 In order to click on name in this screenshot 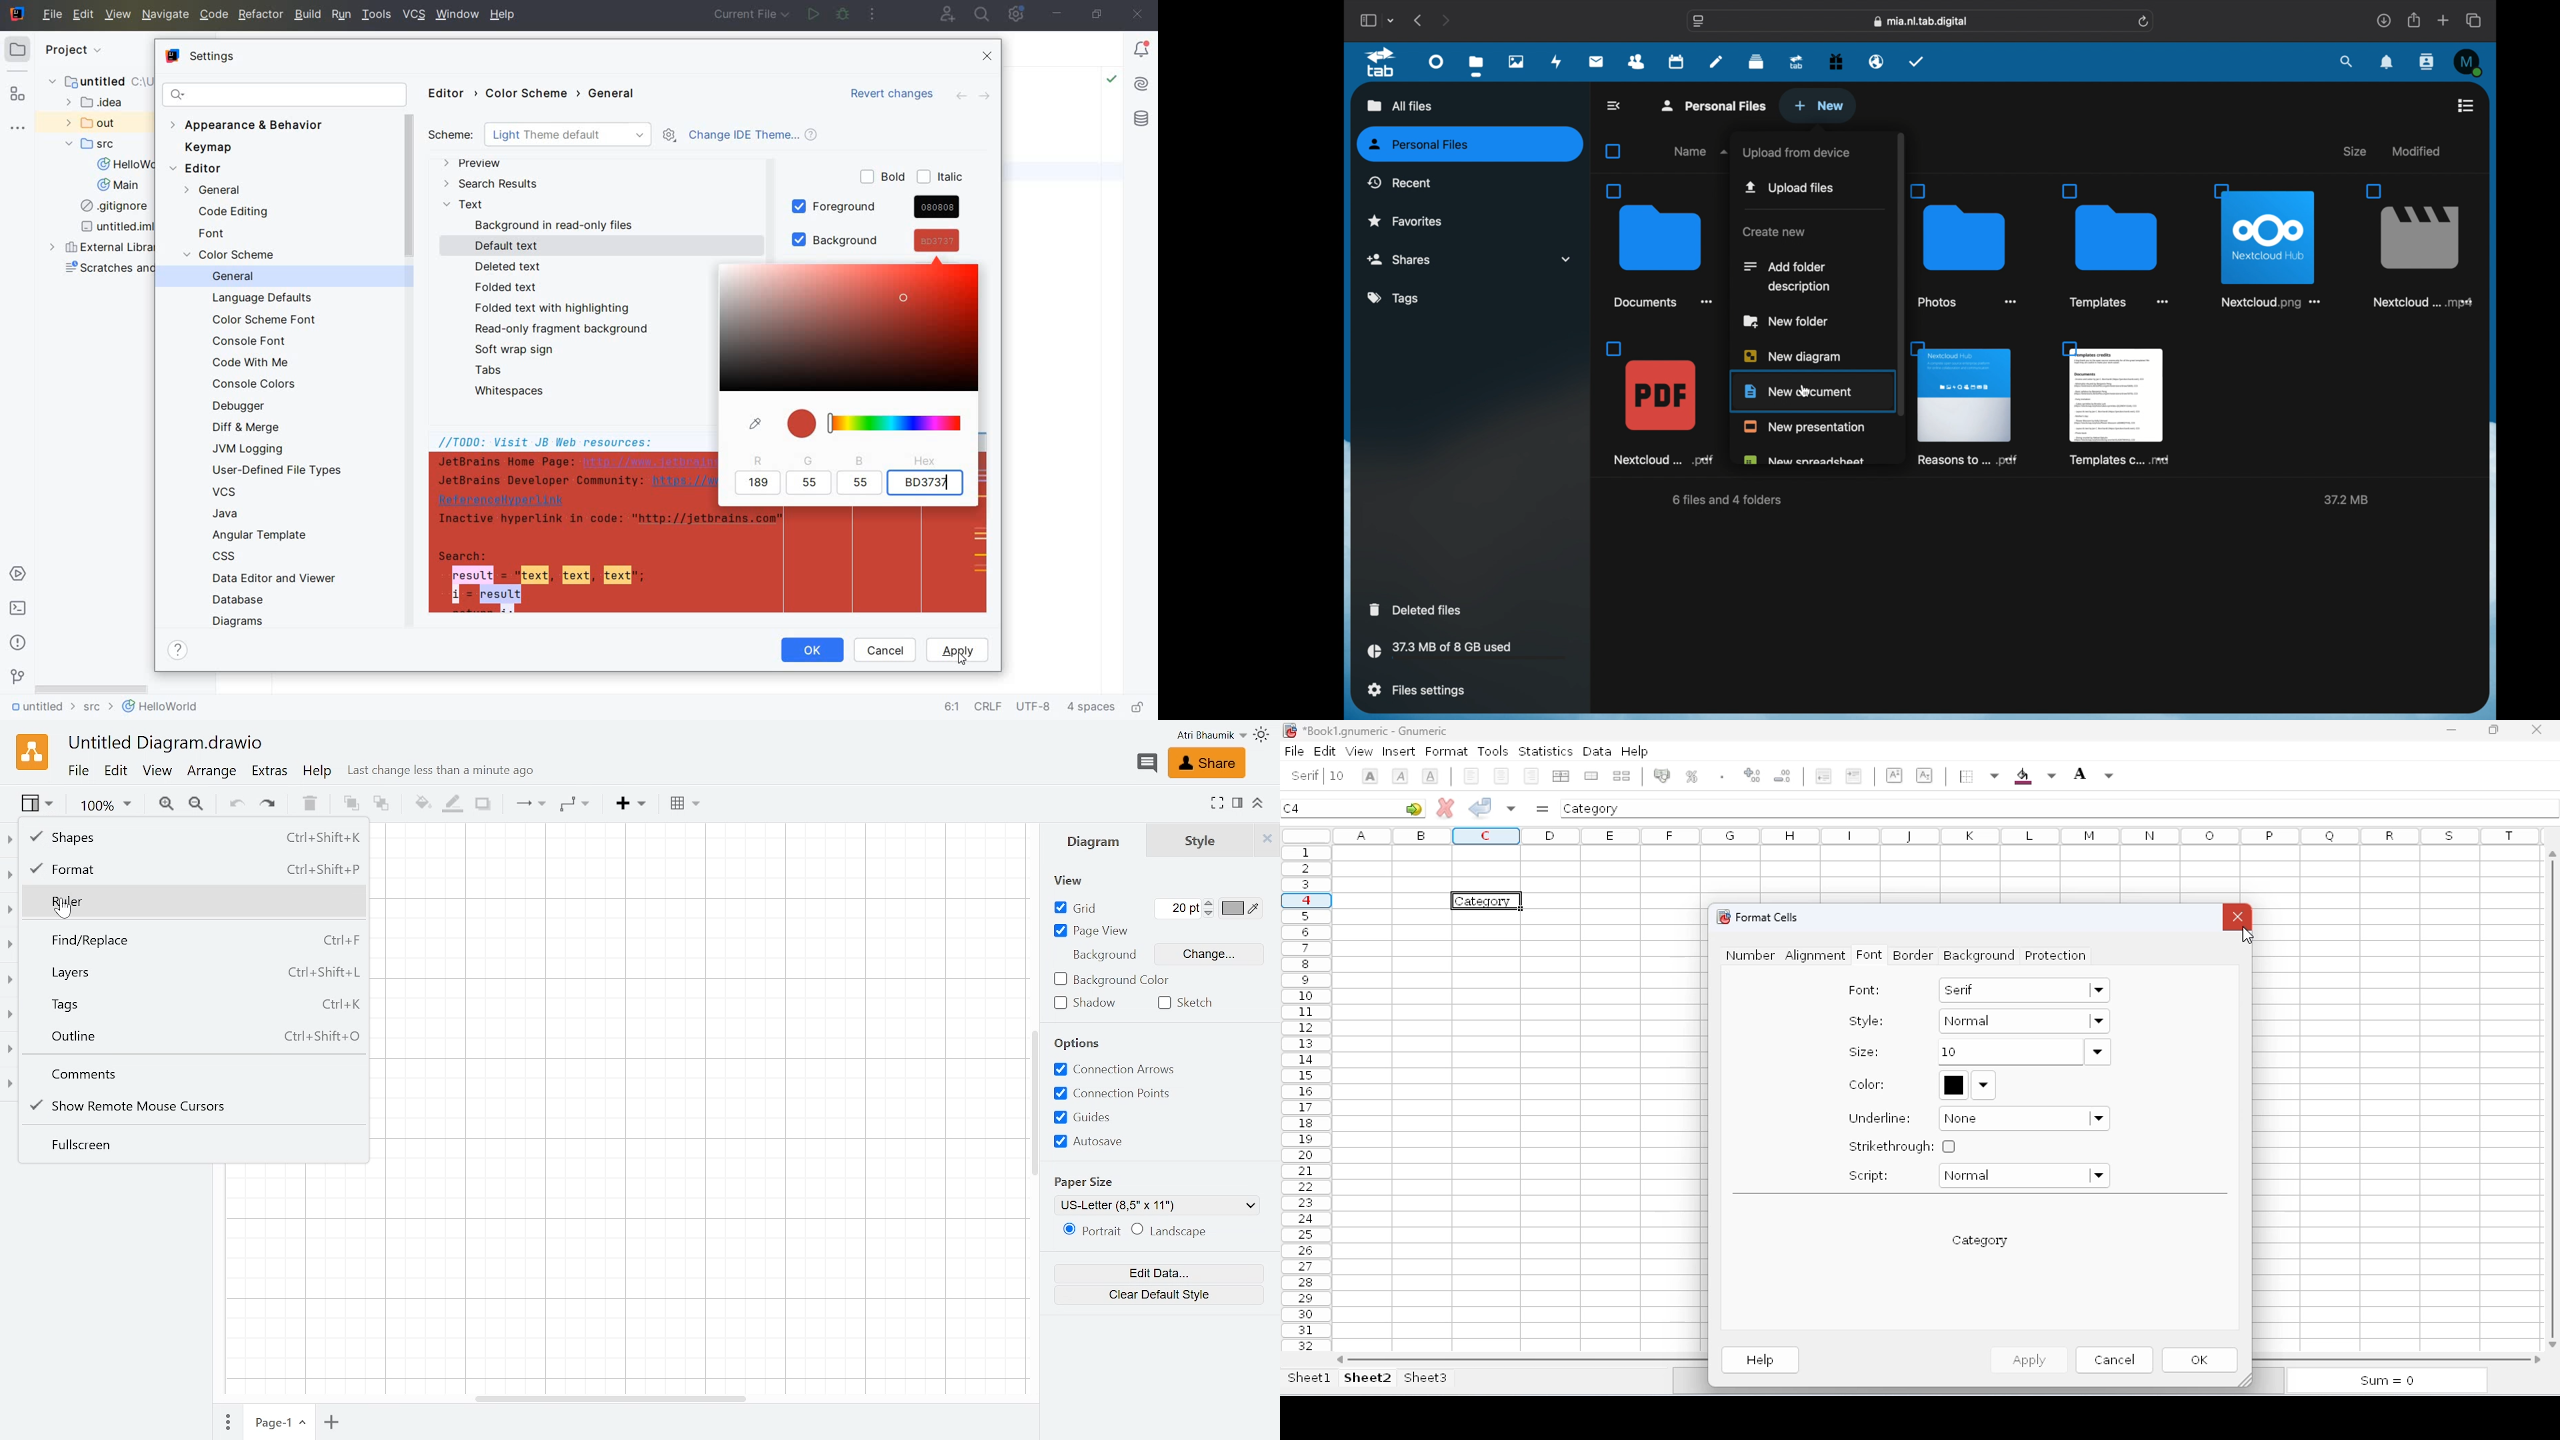, I will do `click(1703, 151)`.